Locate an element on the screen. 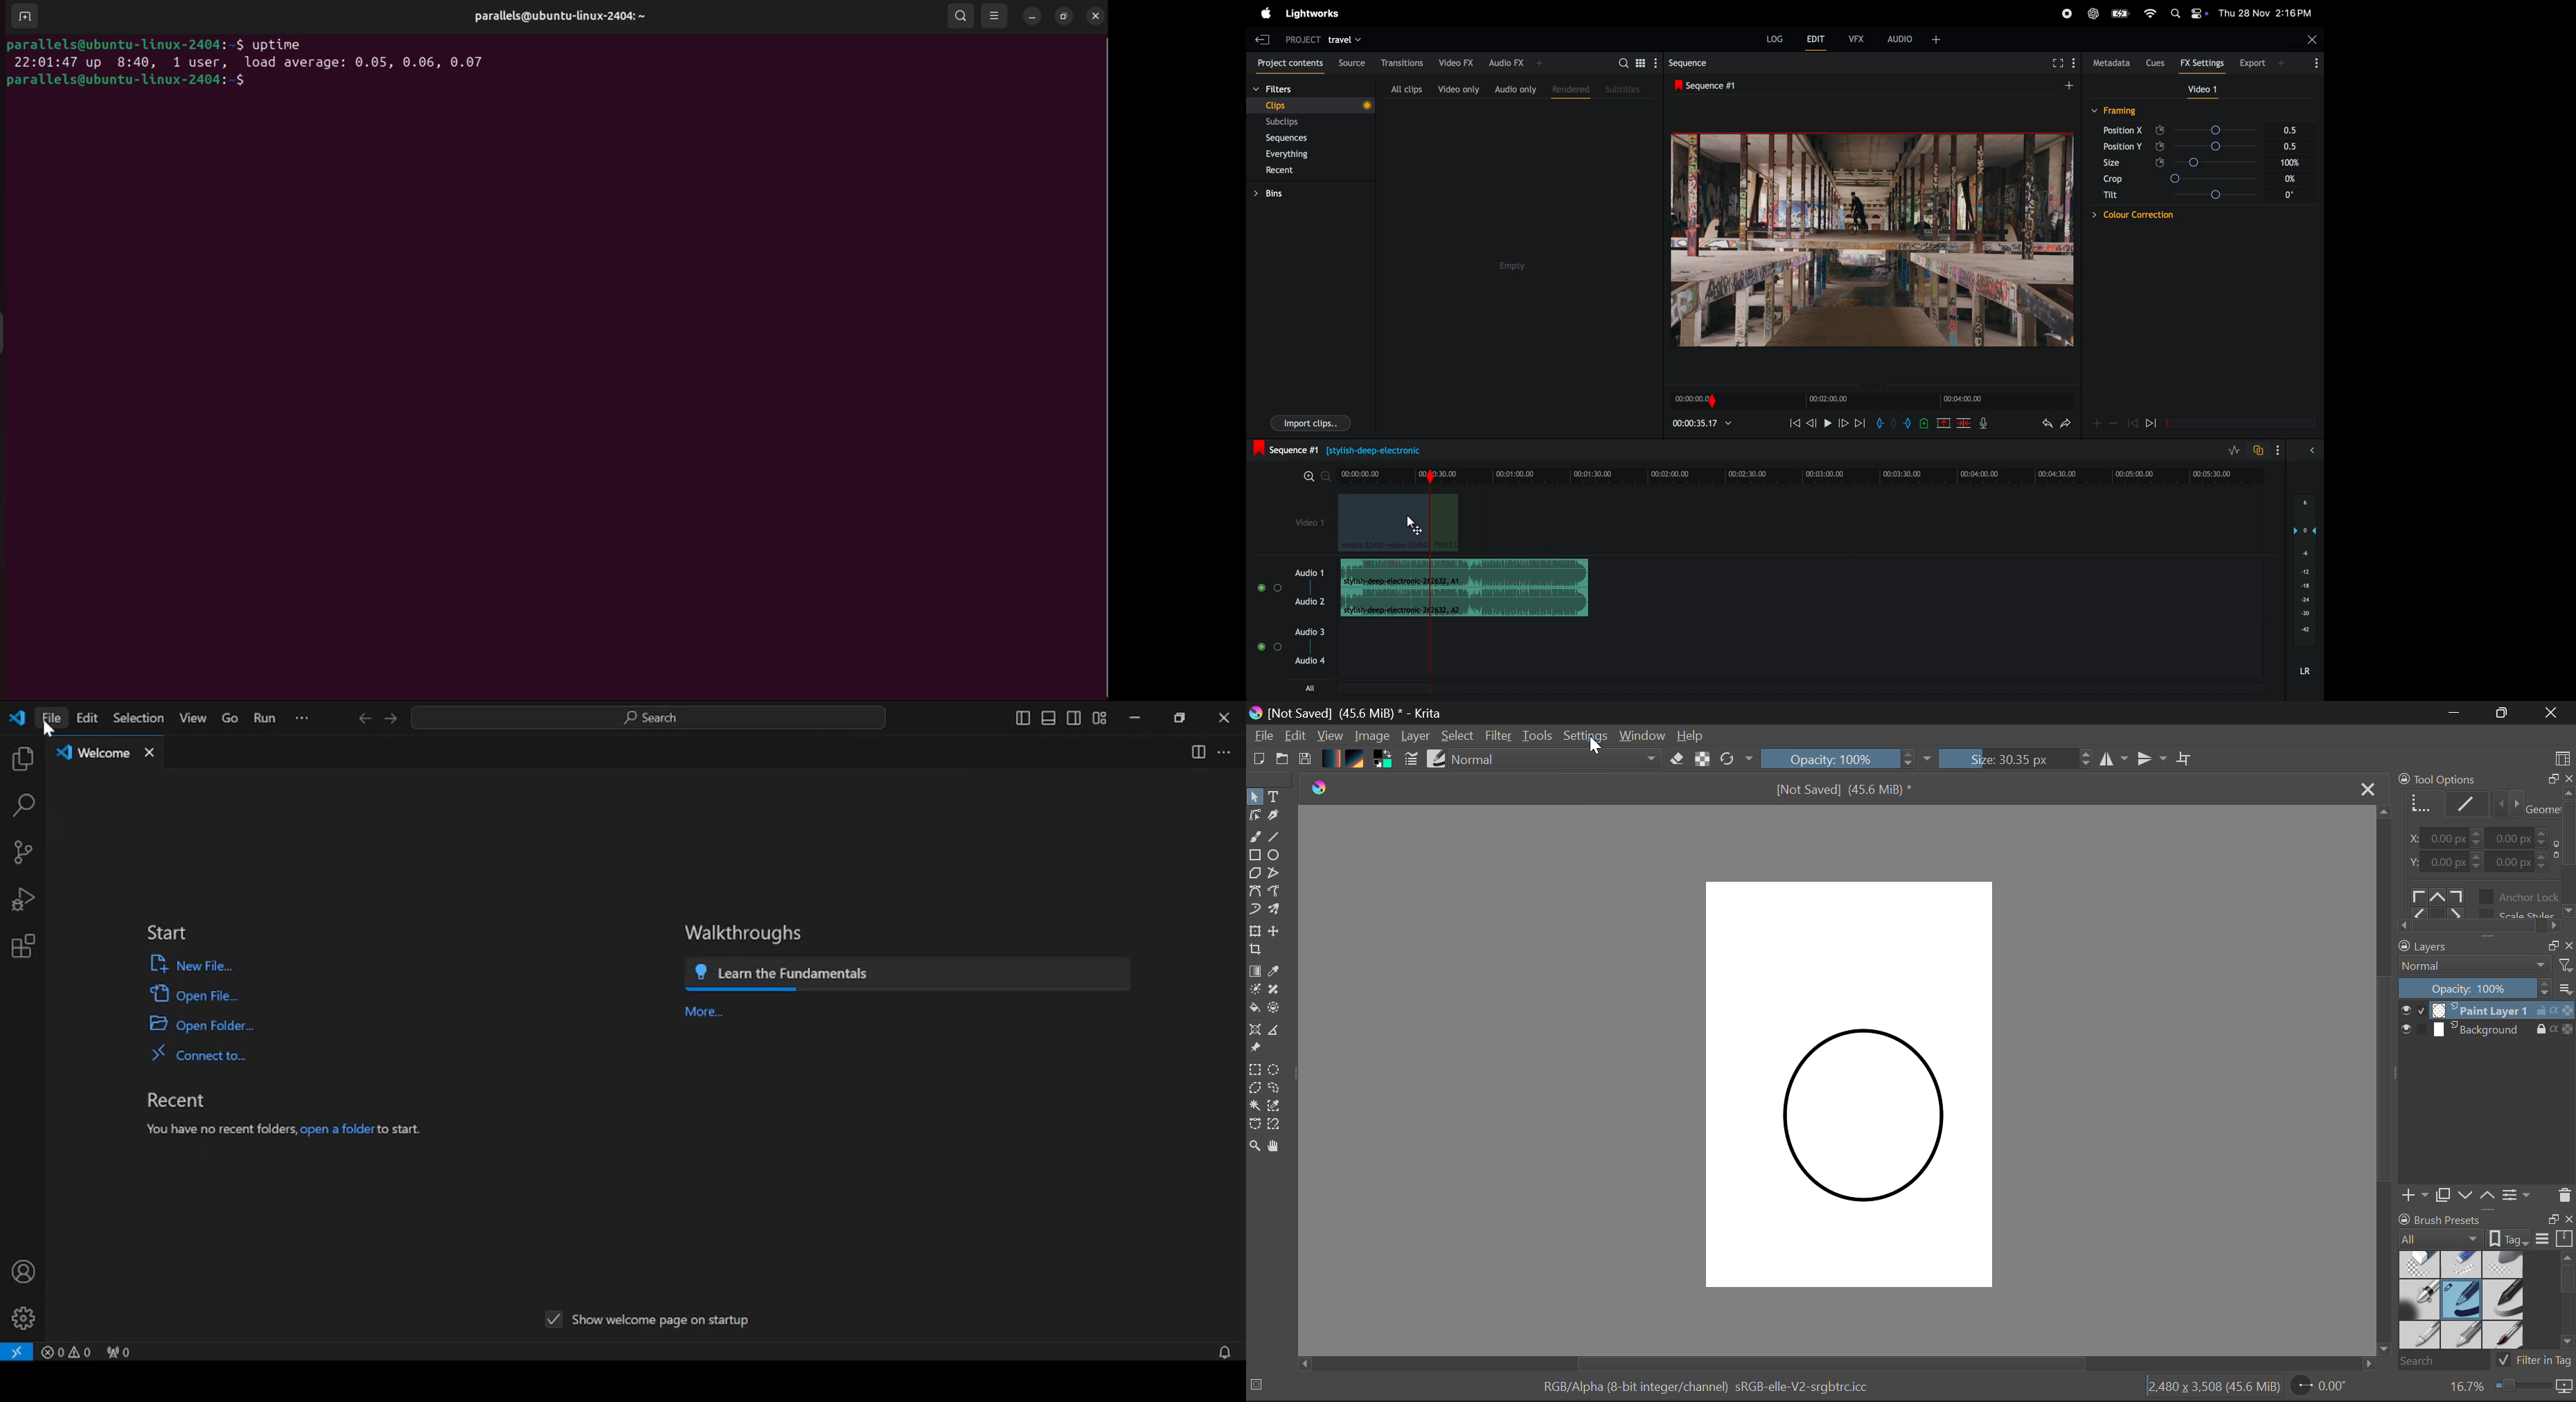 The image size is (2576, 1428). all clips is located at coordinates (1403, 89).